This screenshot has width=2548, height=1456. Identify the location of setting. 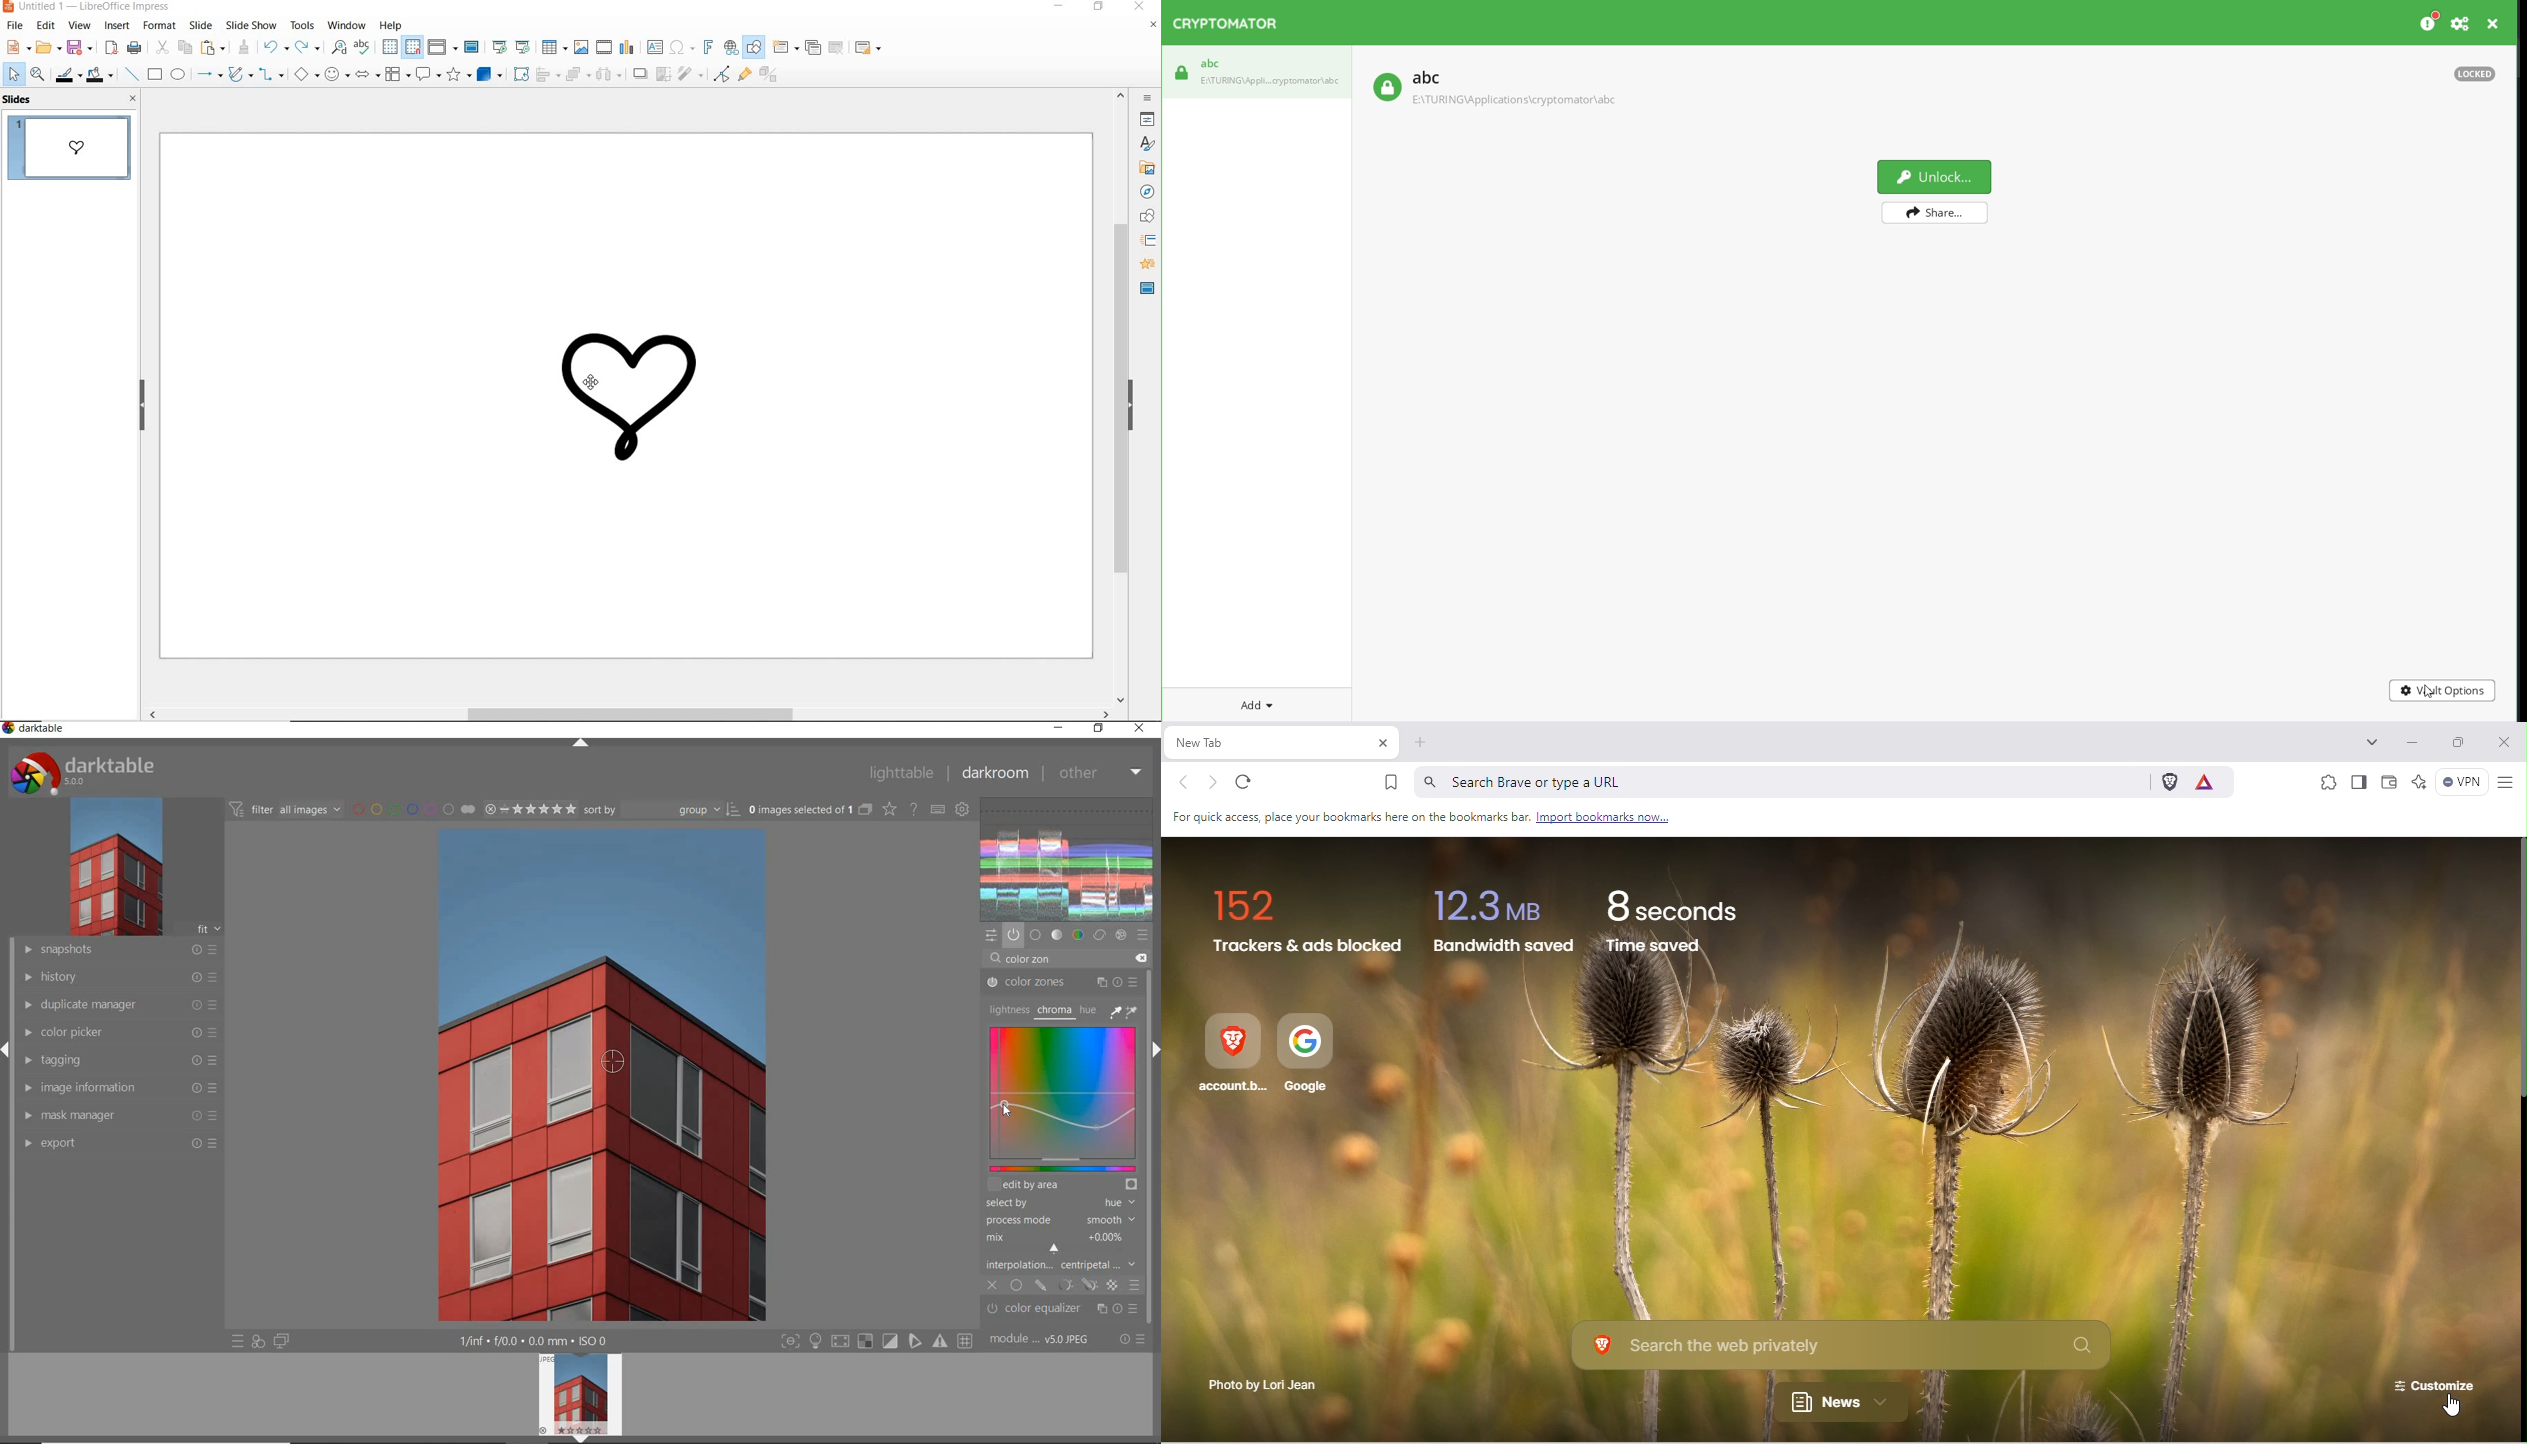
(2458, 23).